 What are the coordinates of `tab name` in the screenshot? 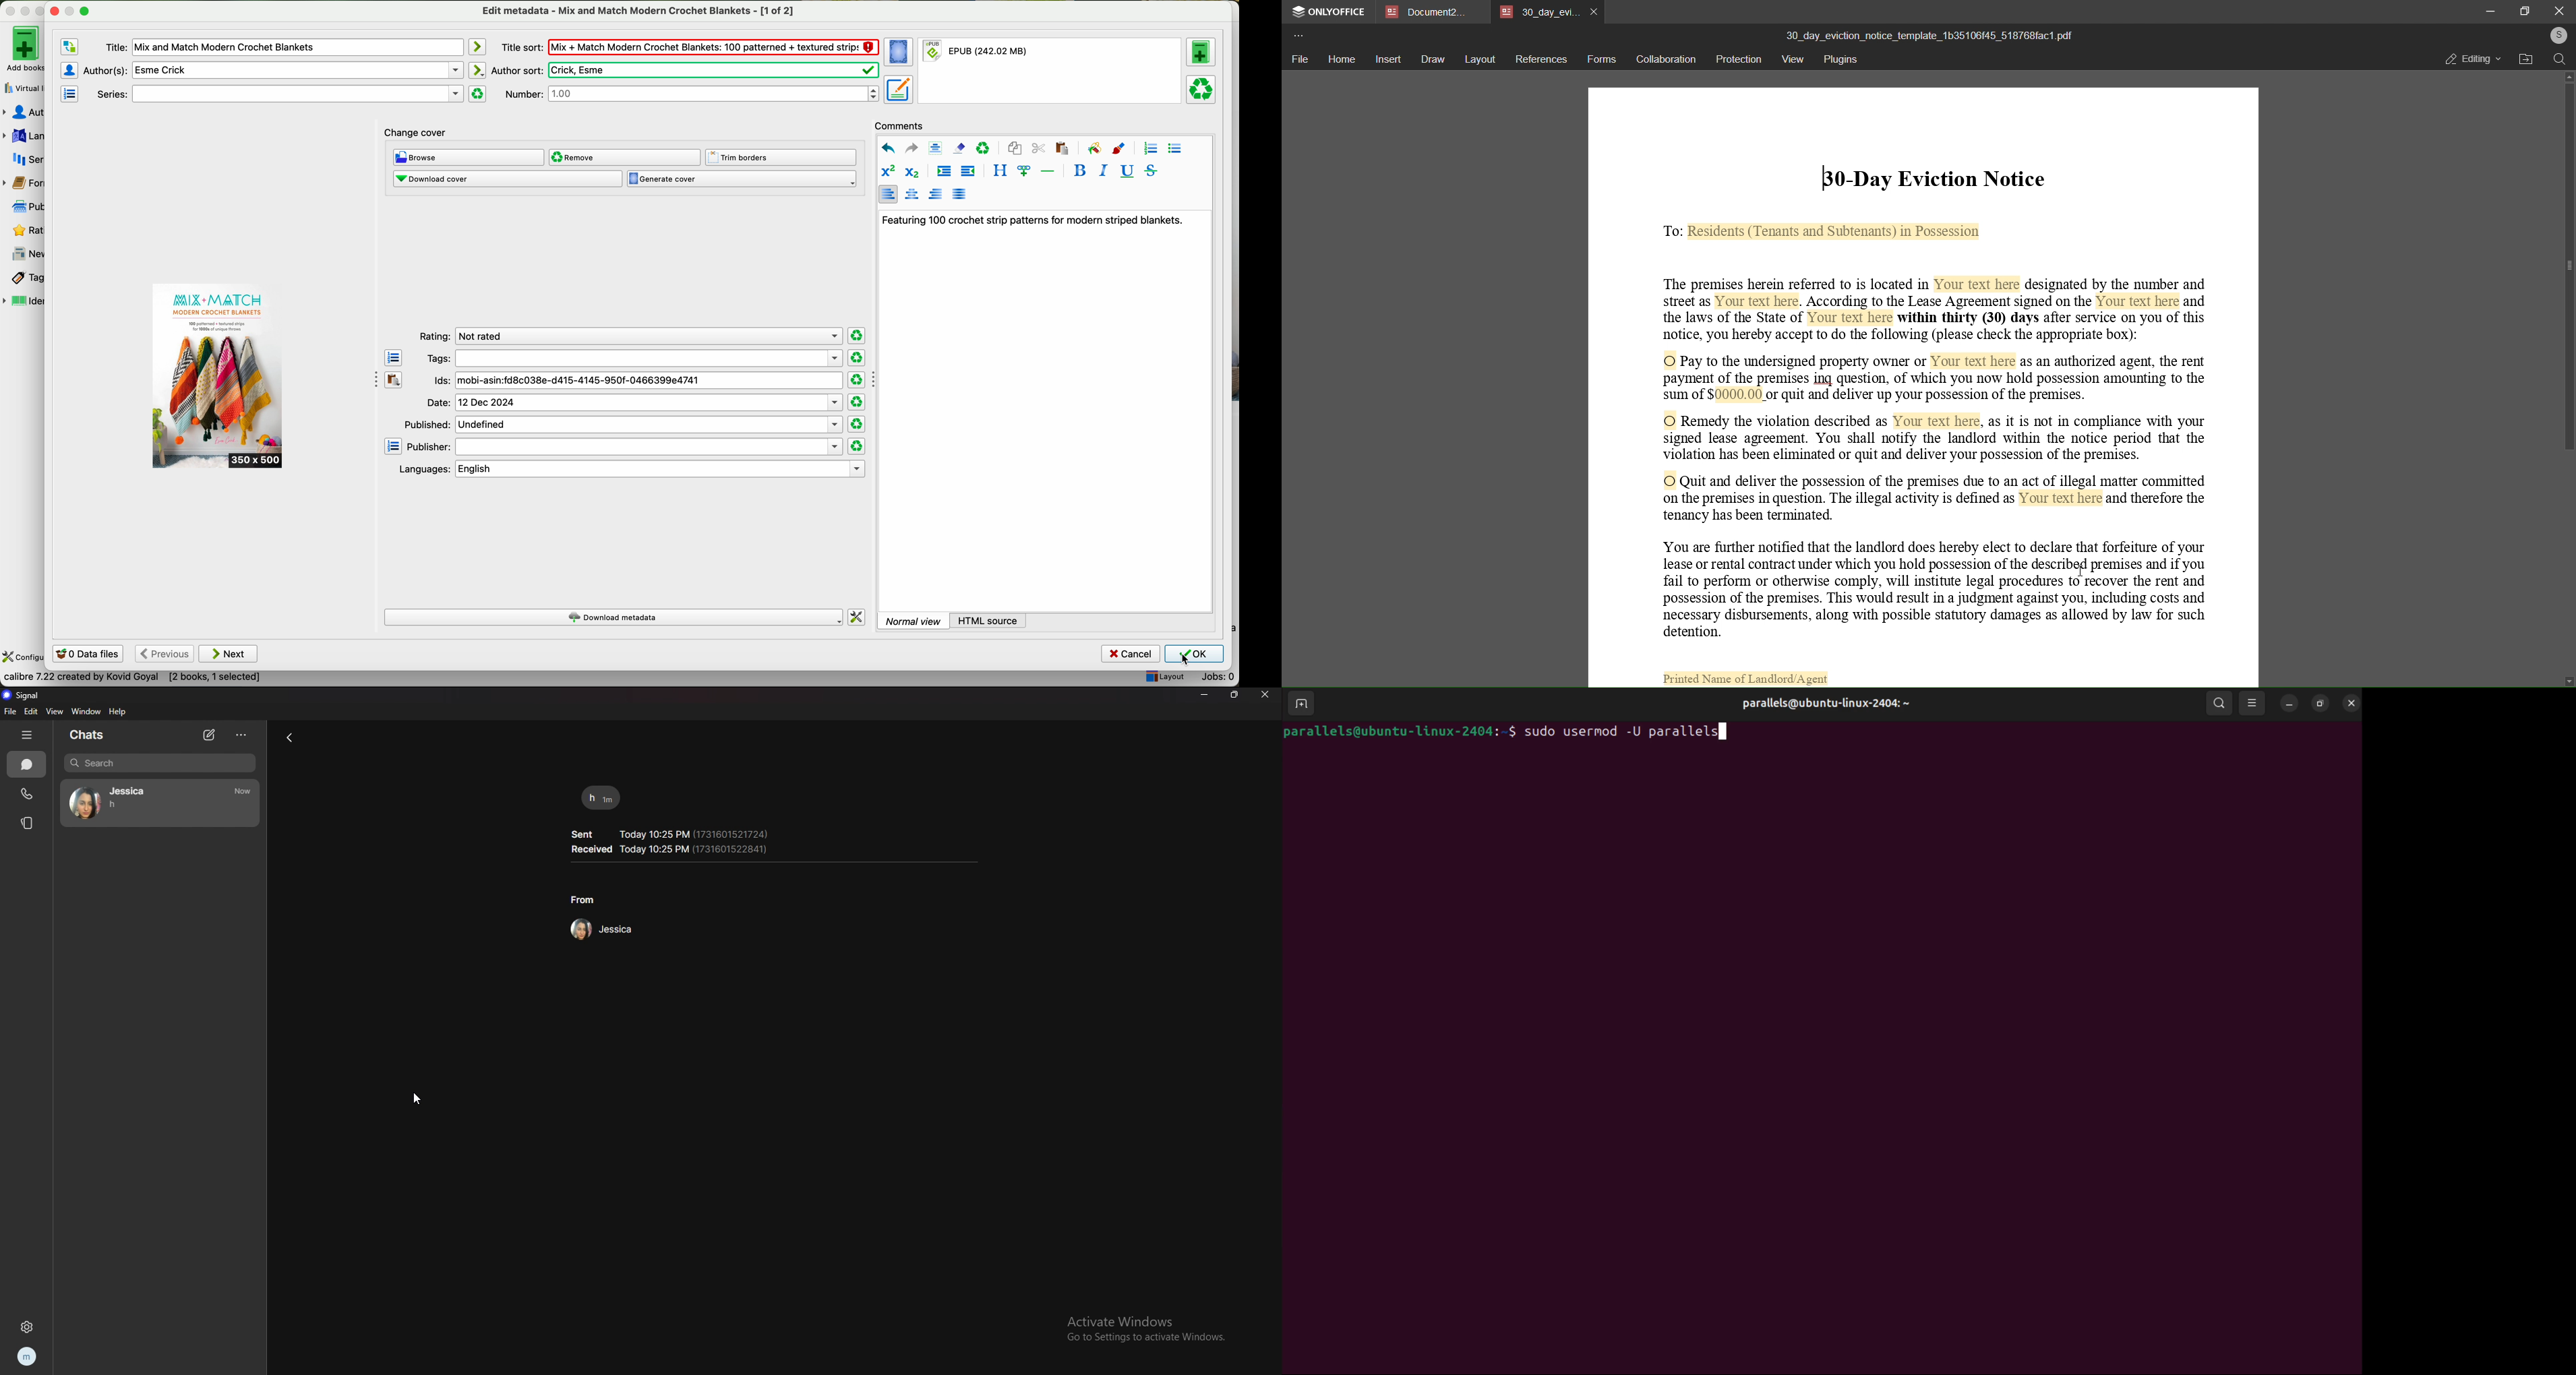 It's located at (1429, 12).